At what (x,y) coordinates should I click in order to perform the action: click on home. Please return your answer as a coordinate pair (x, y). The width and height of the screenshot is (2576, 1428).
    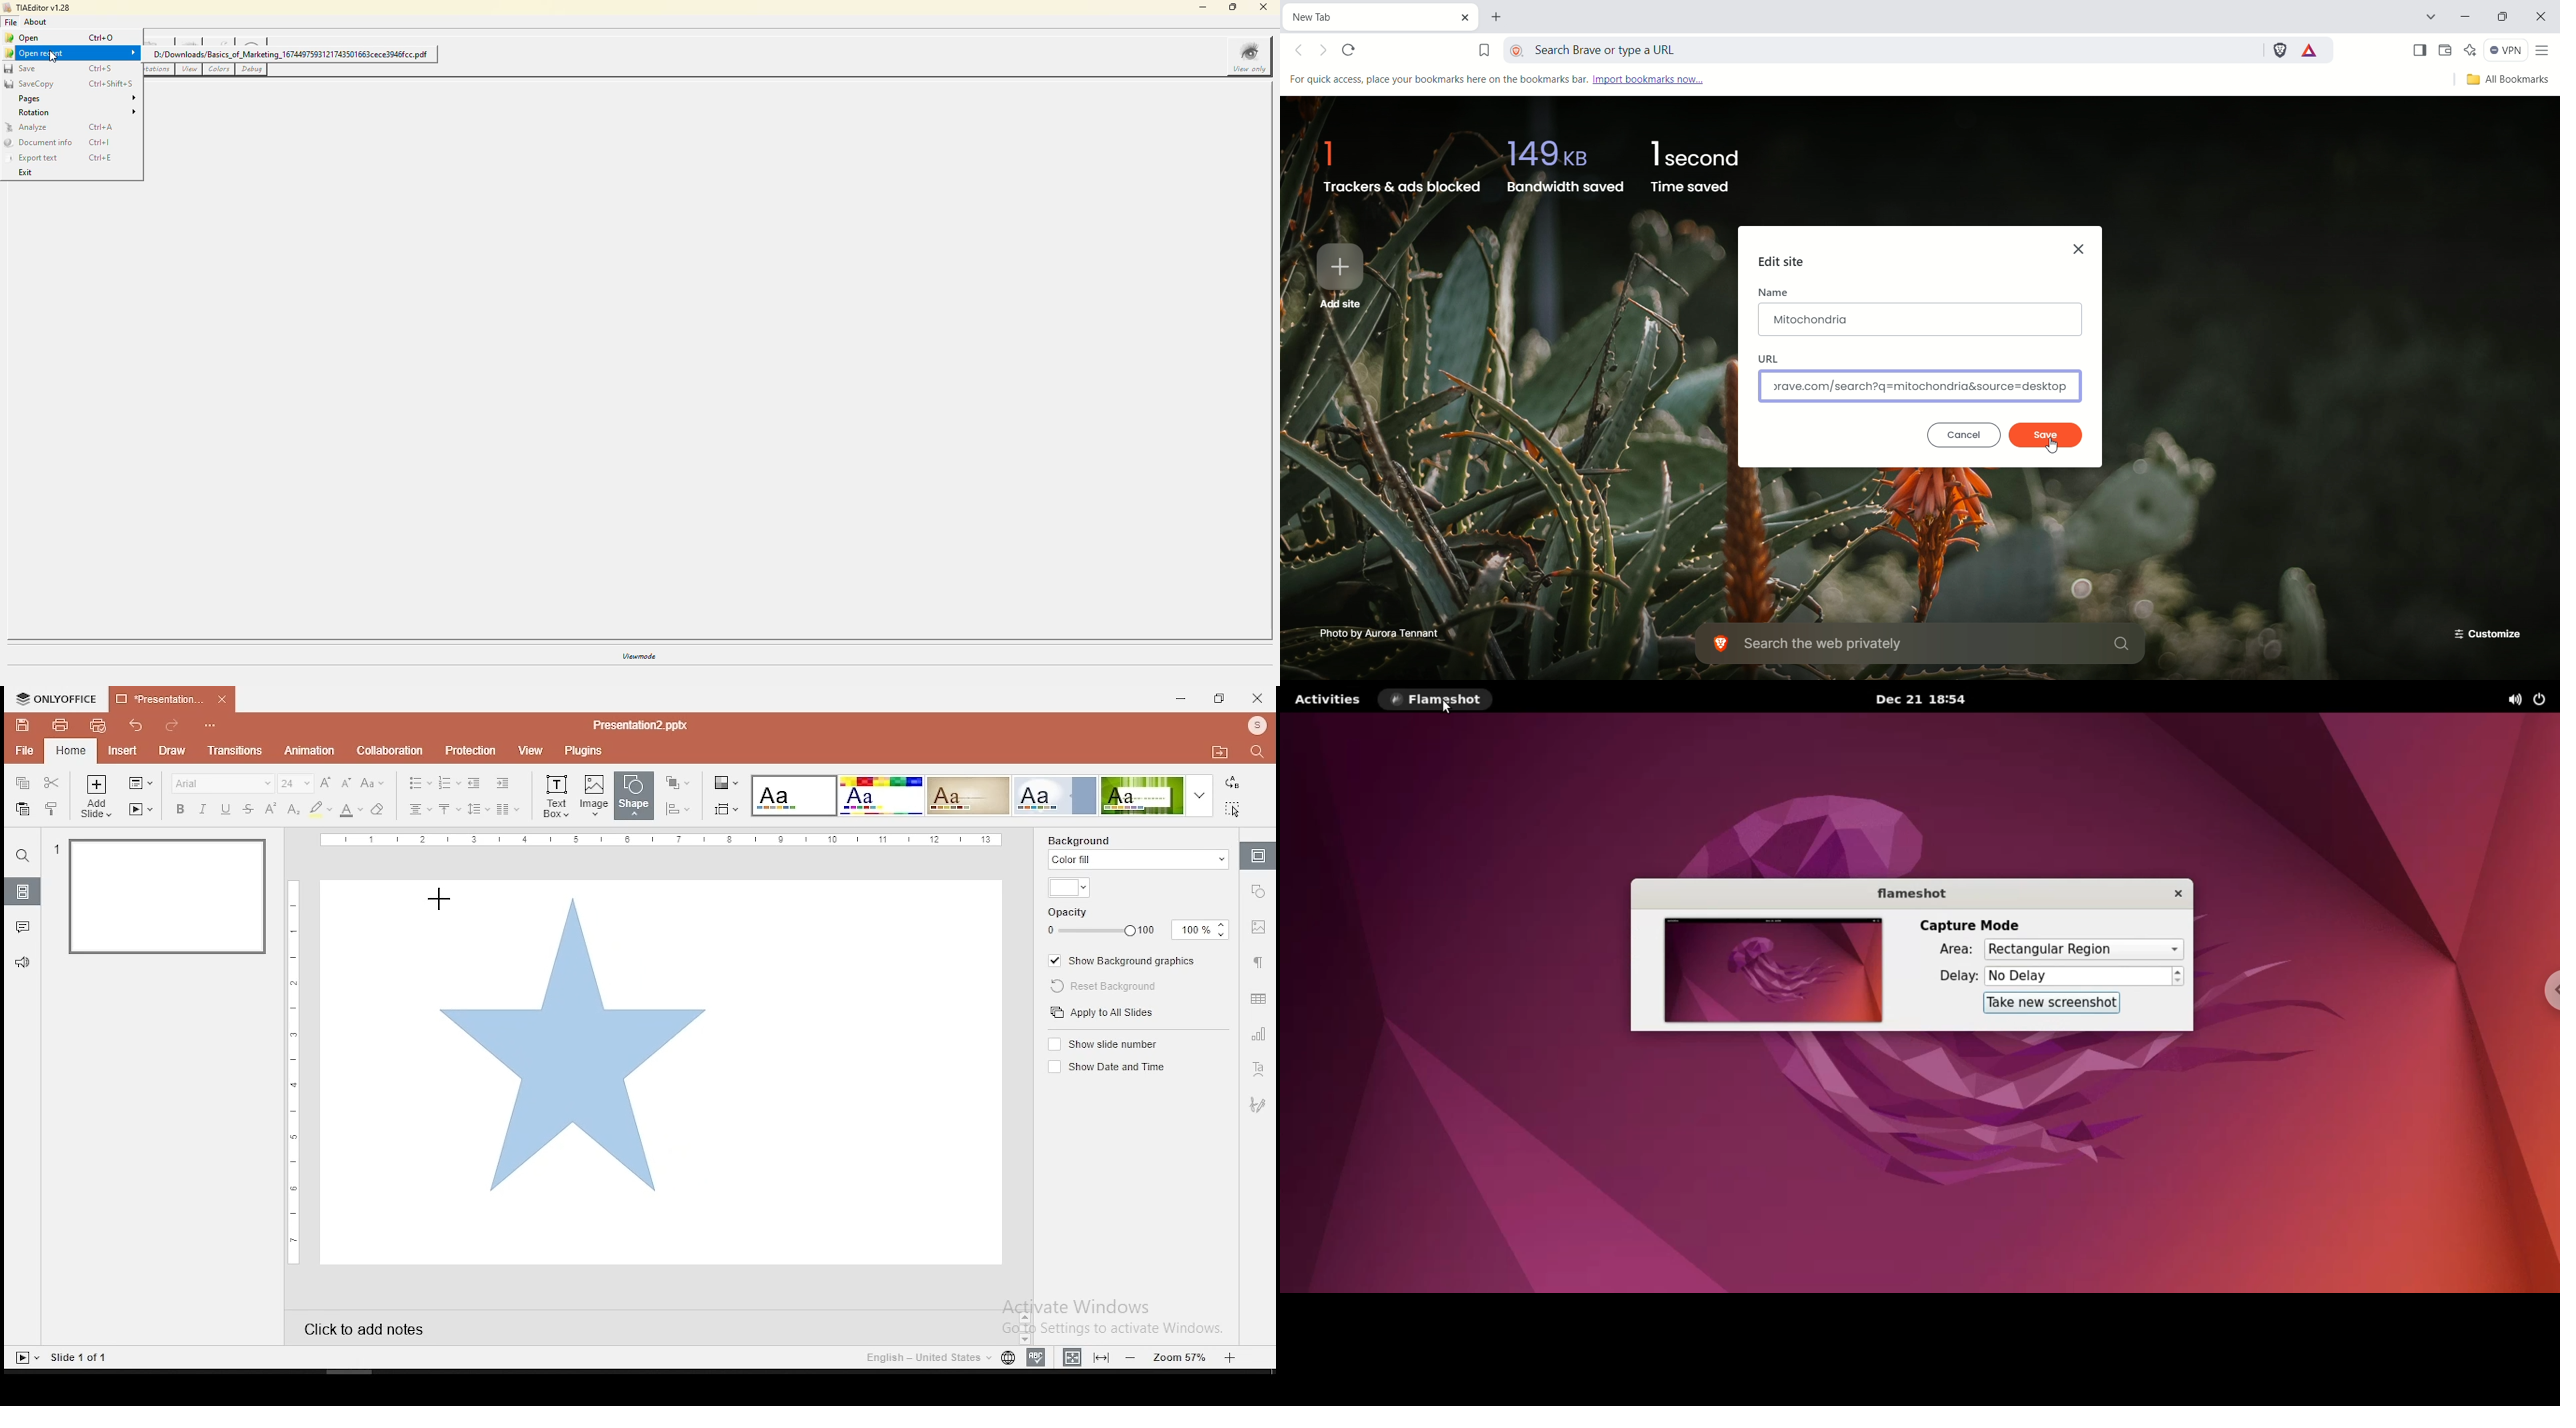
    Looking at the image, I should click on (71, 752).